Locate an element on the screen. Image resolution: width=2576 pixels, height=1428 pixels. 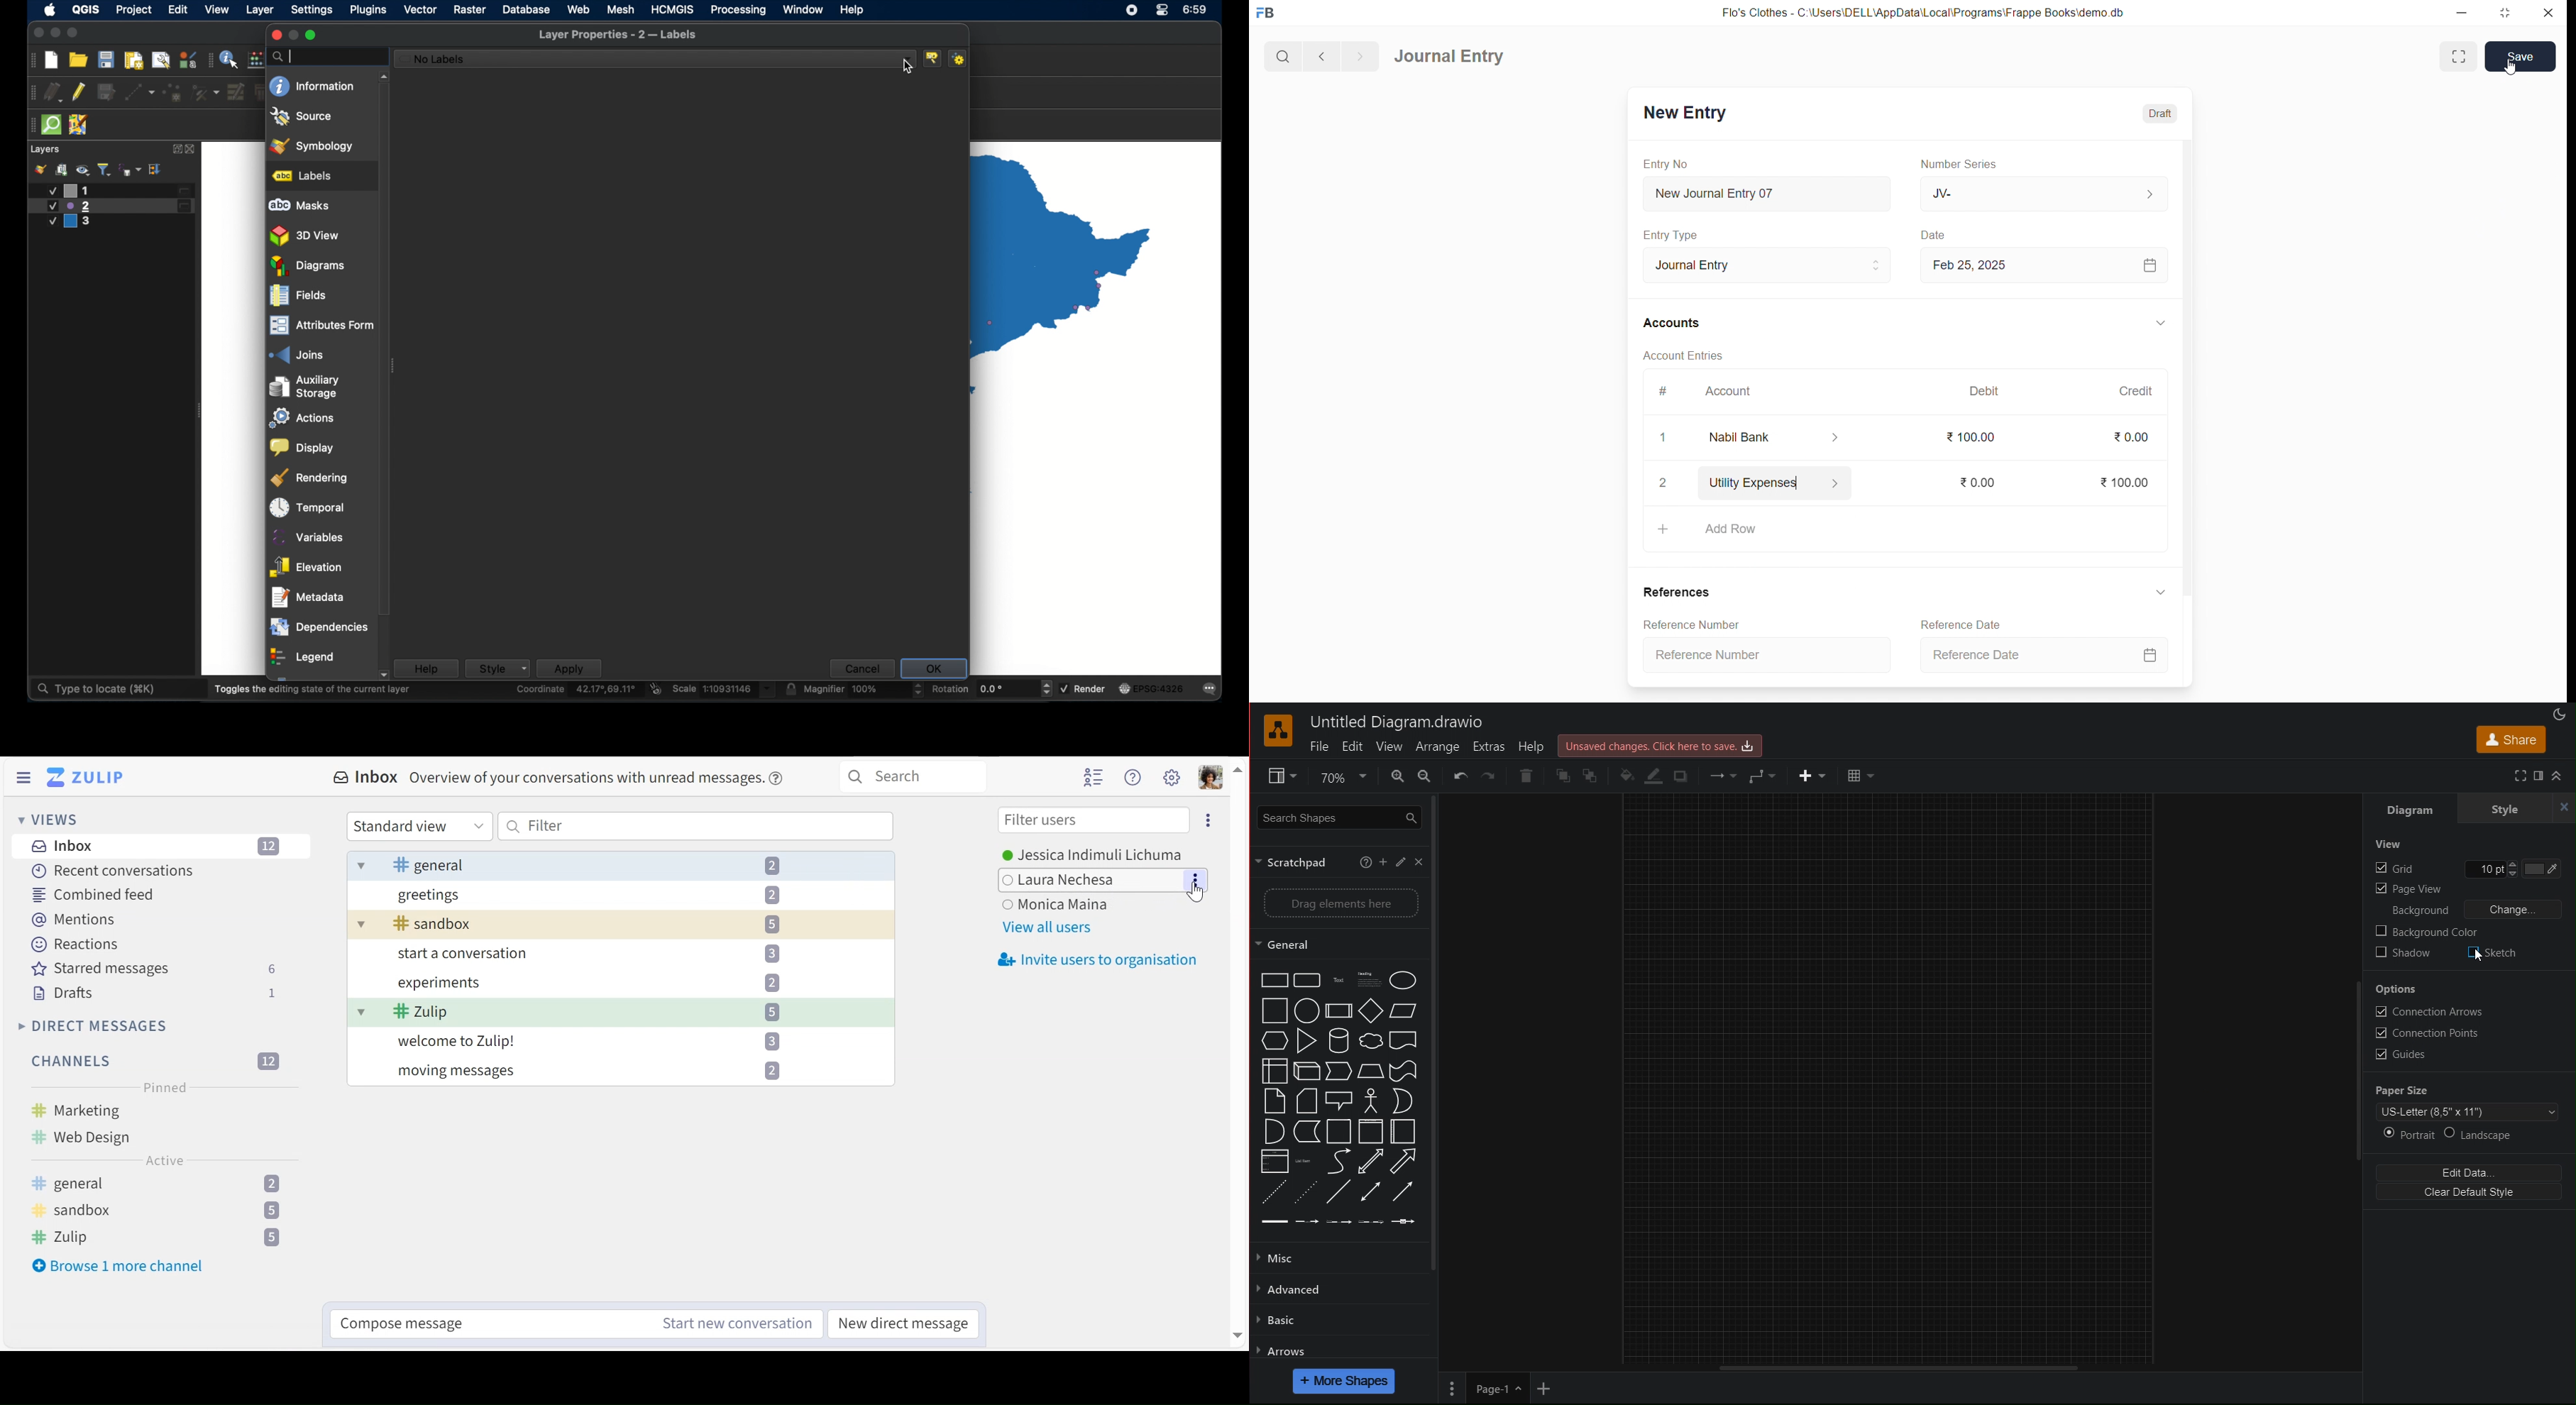
Basic is located at coordinates (1333, 1318).